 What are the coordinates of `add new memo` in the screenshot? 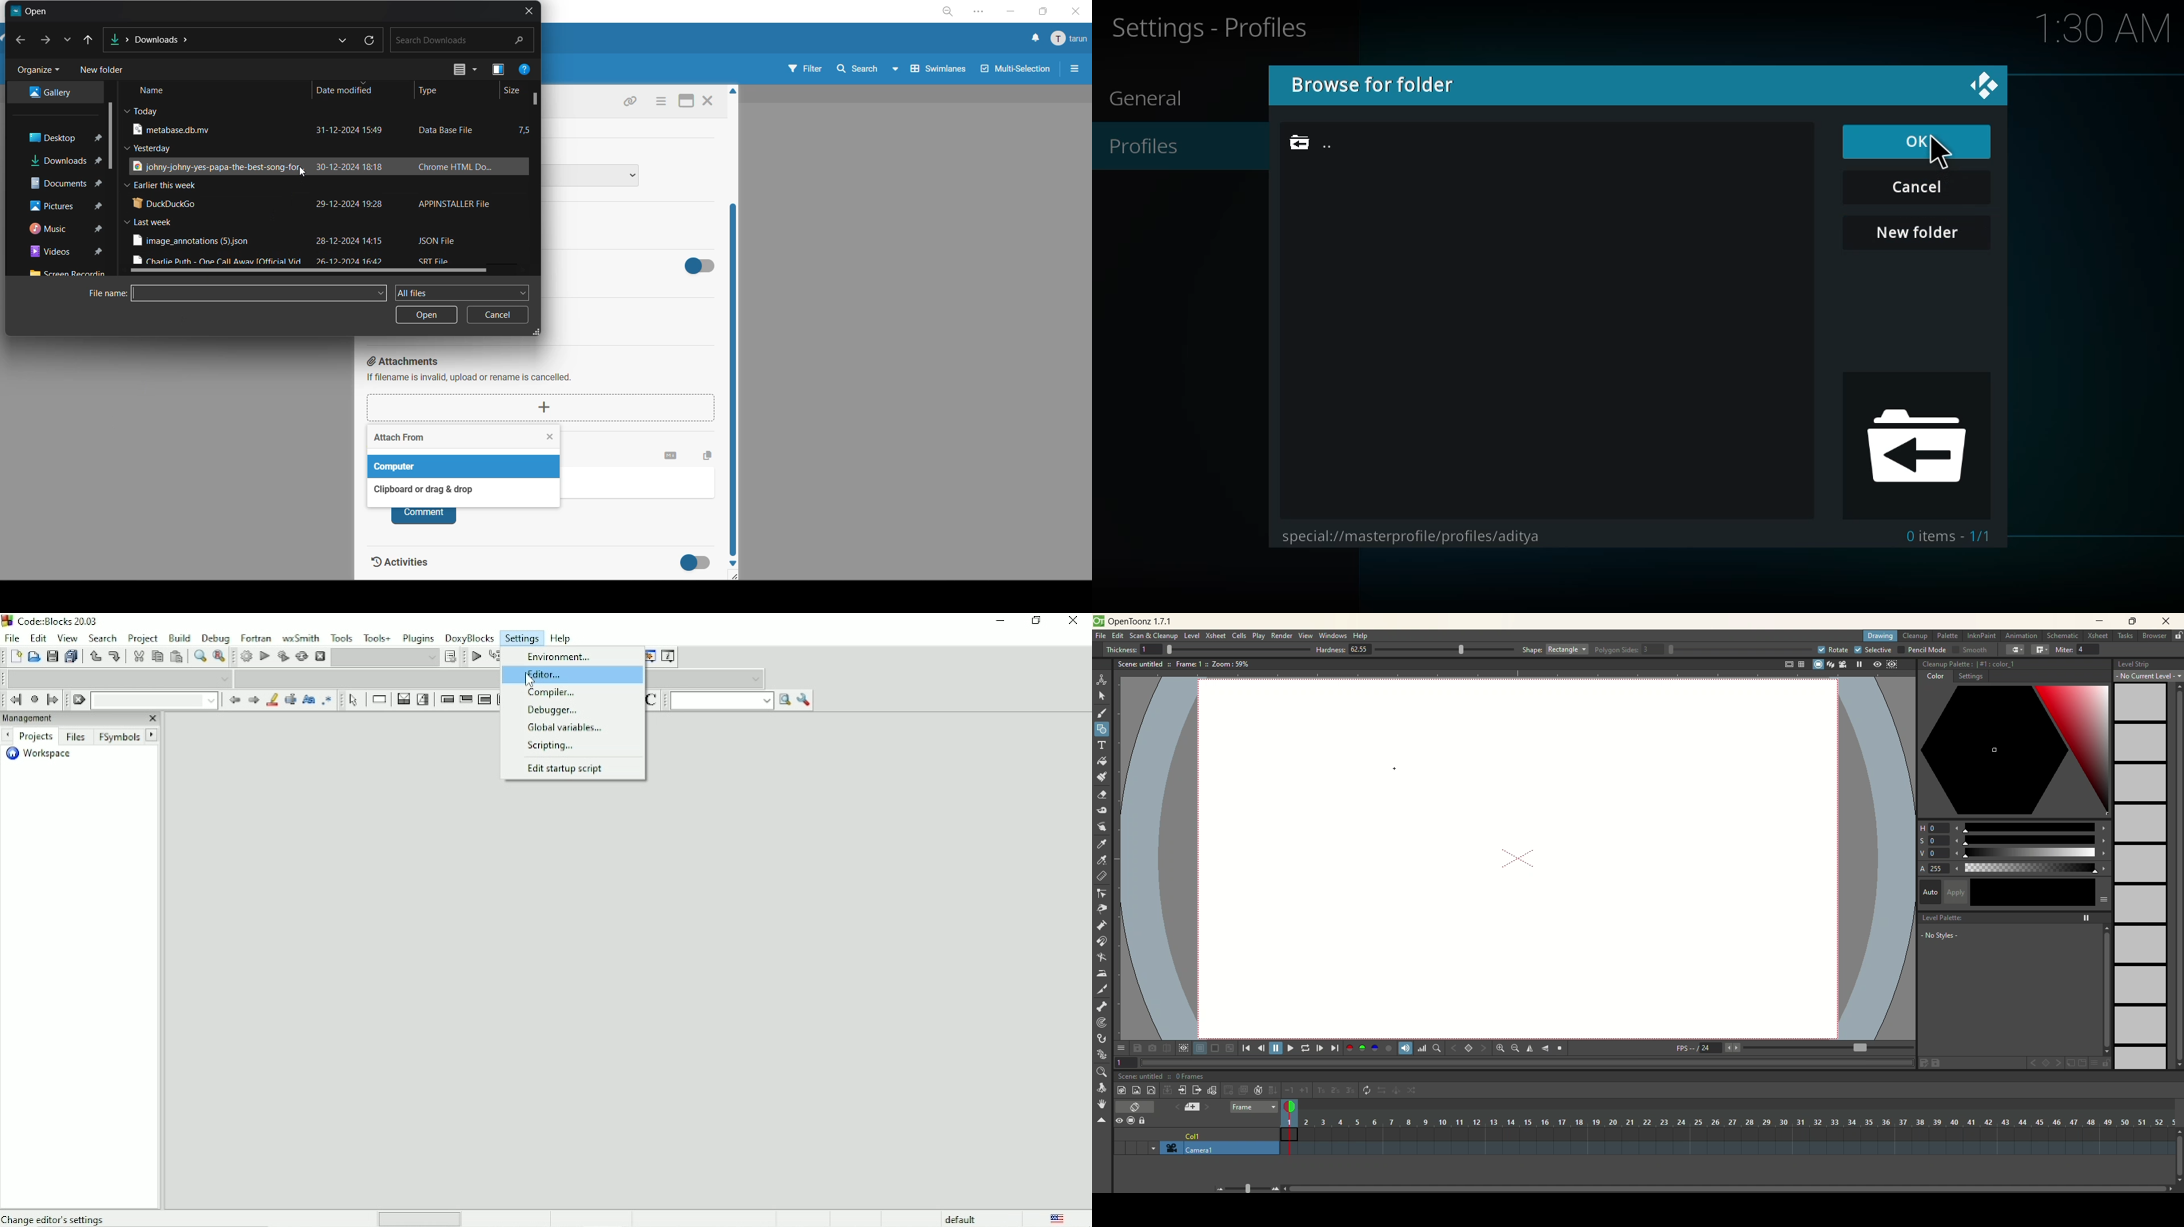 It's located at (1192, 1107).